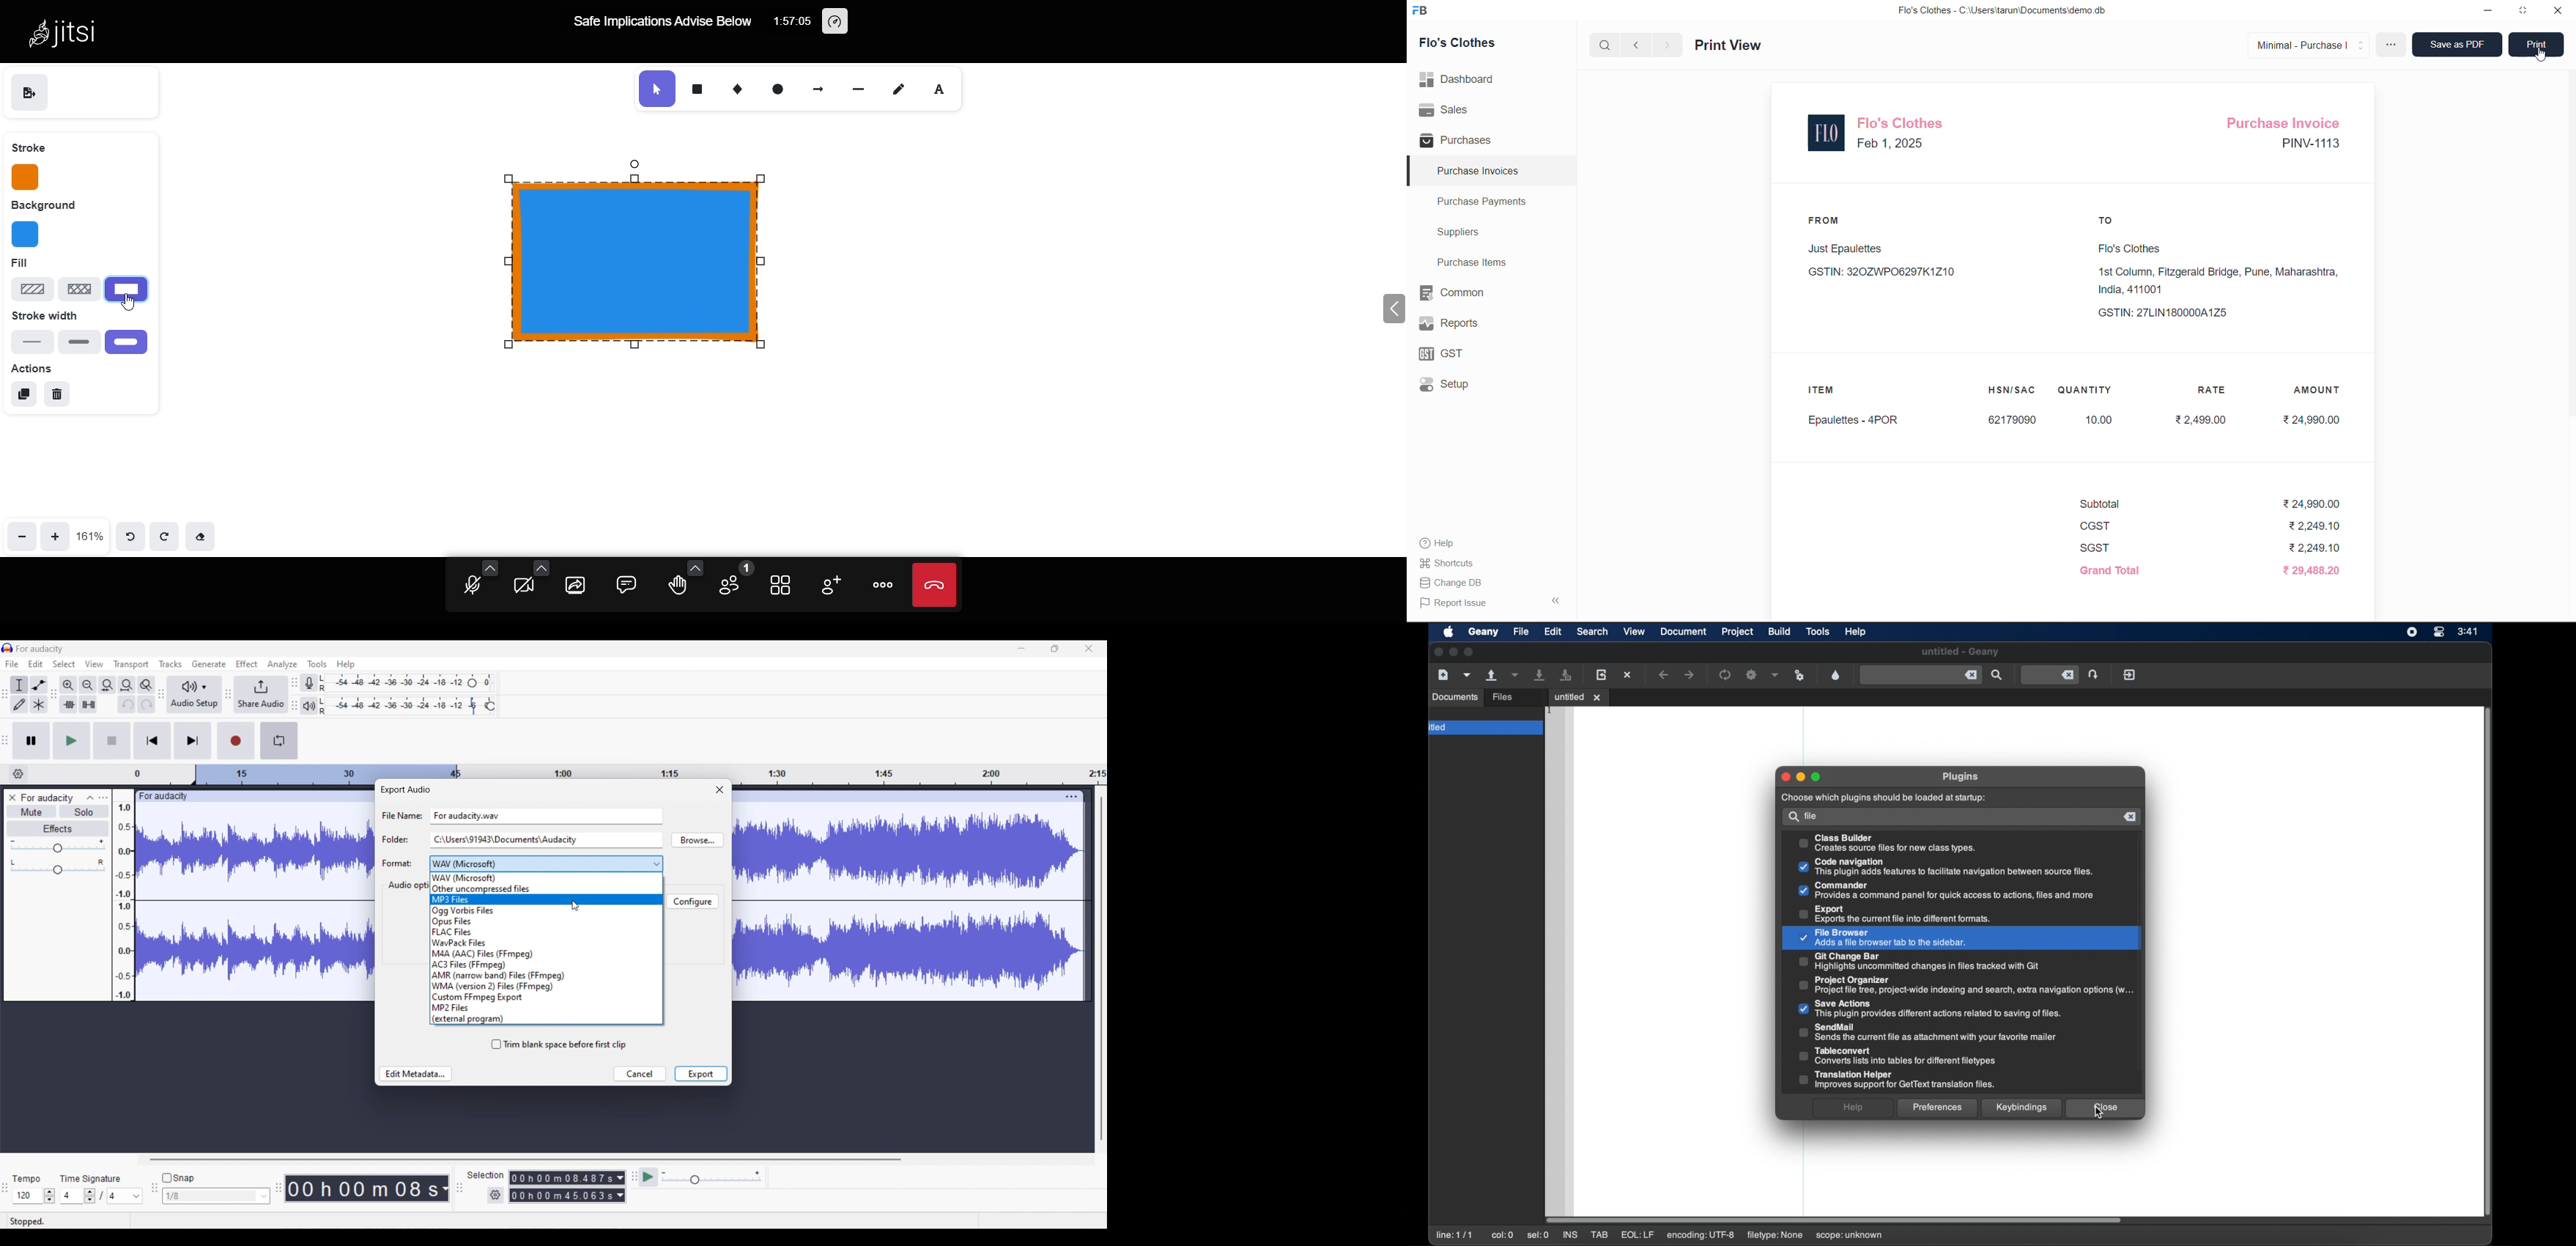 Image resolution: width=2576 pixels, height=1260 pixels. Describe the element at coordinates (1462, 291) in the screenshot. I see `Common` at that location.